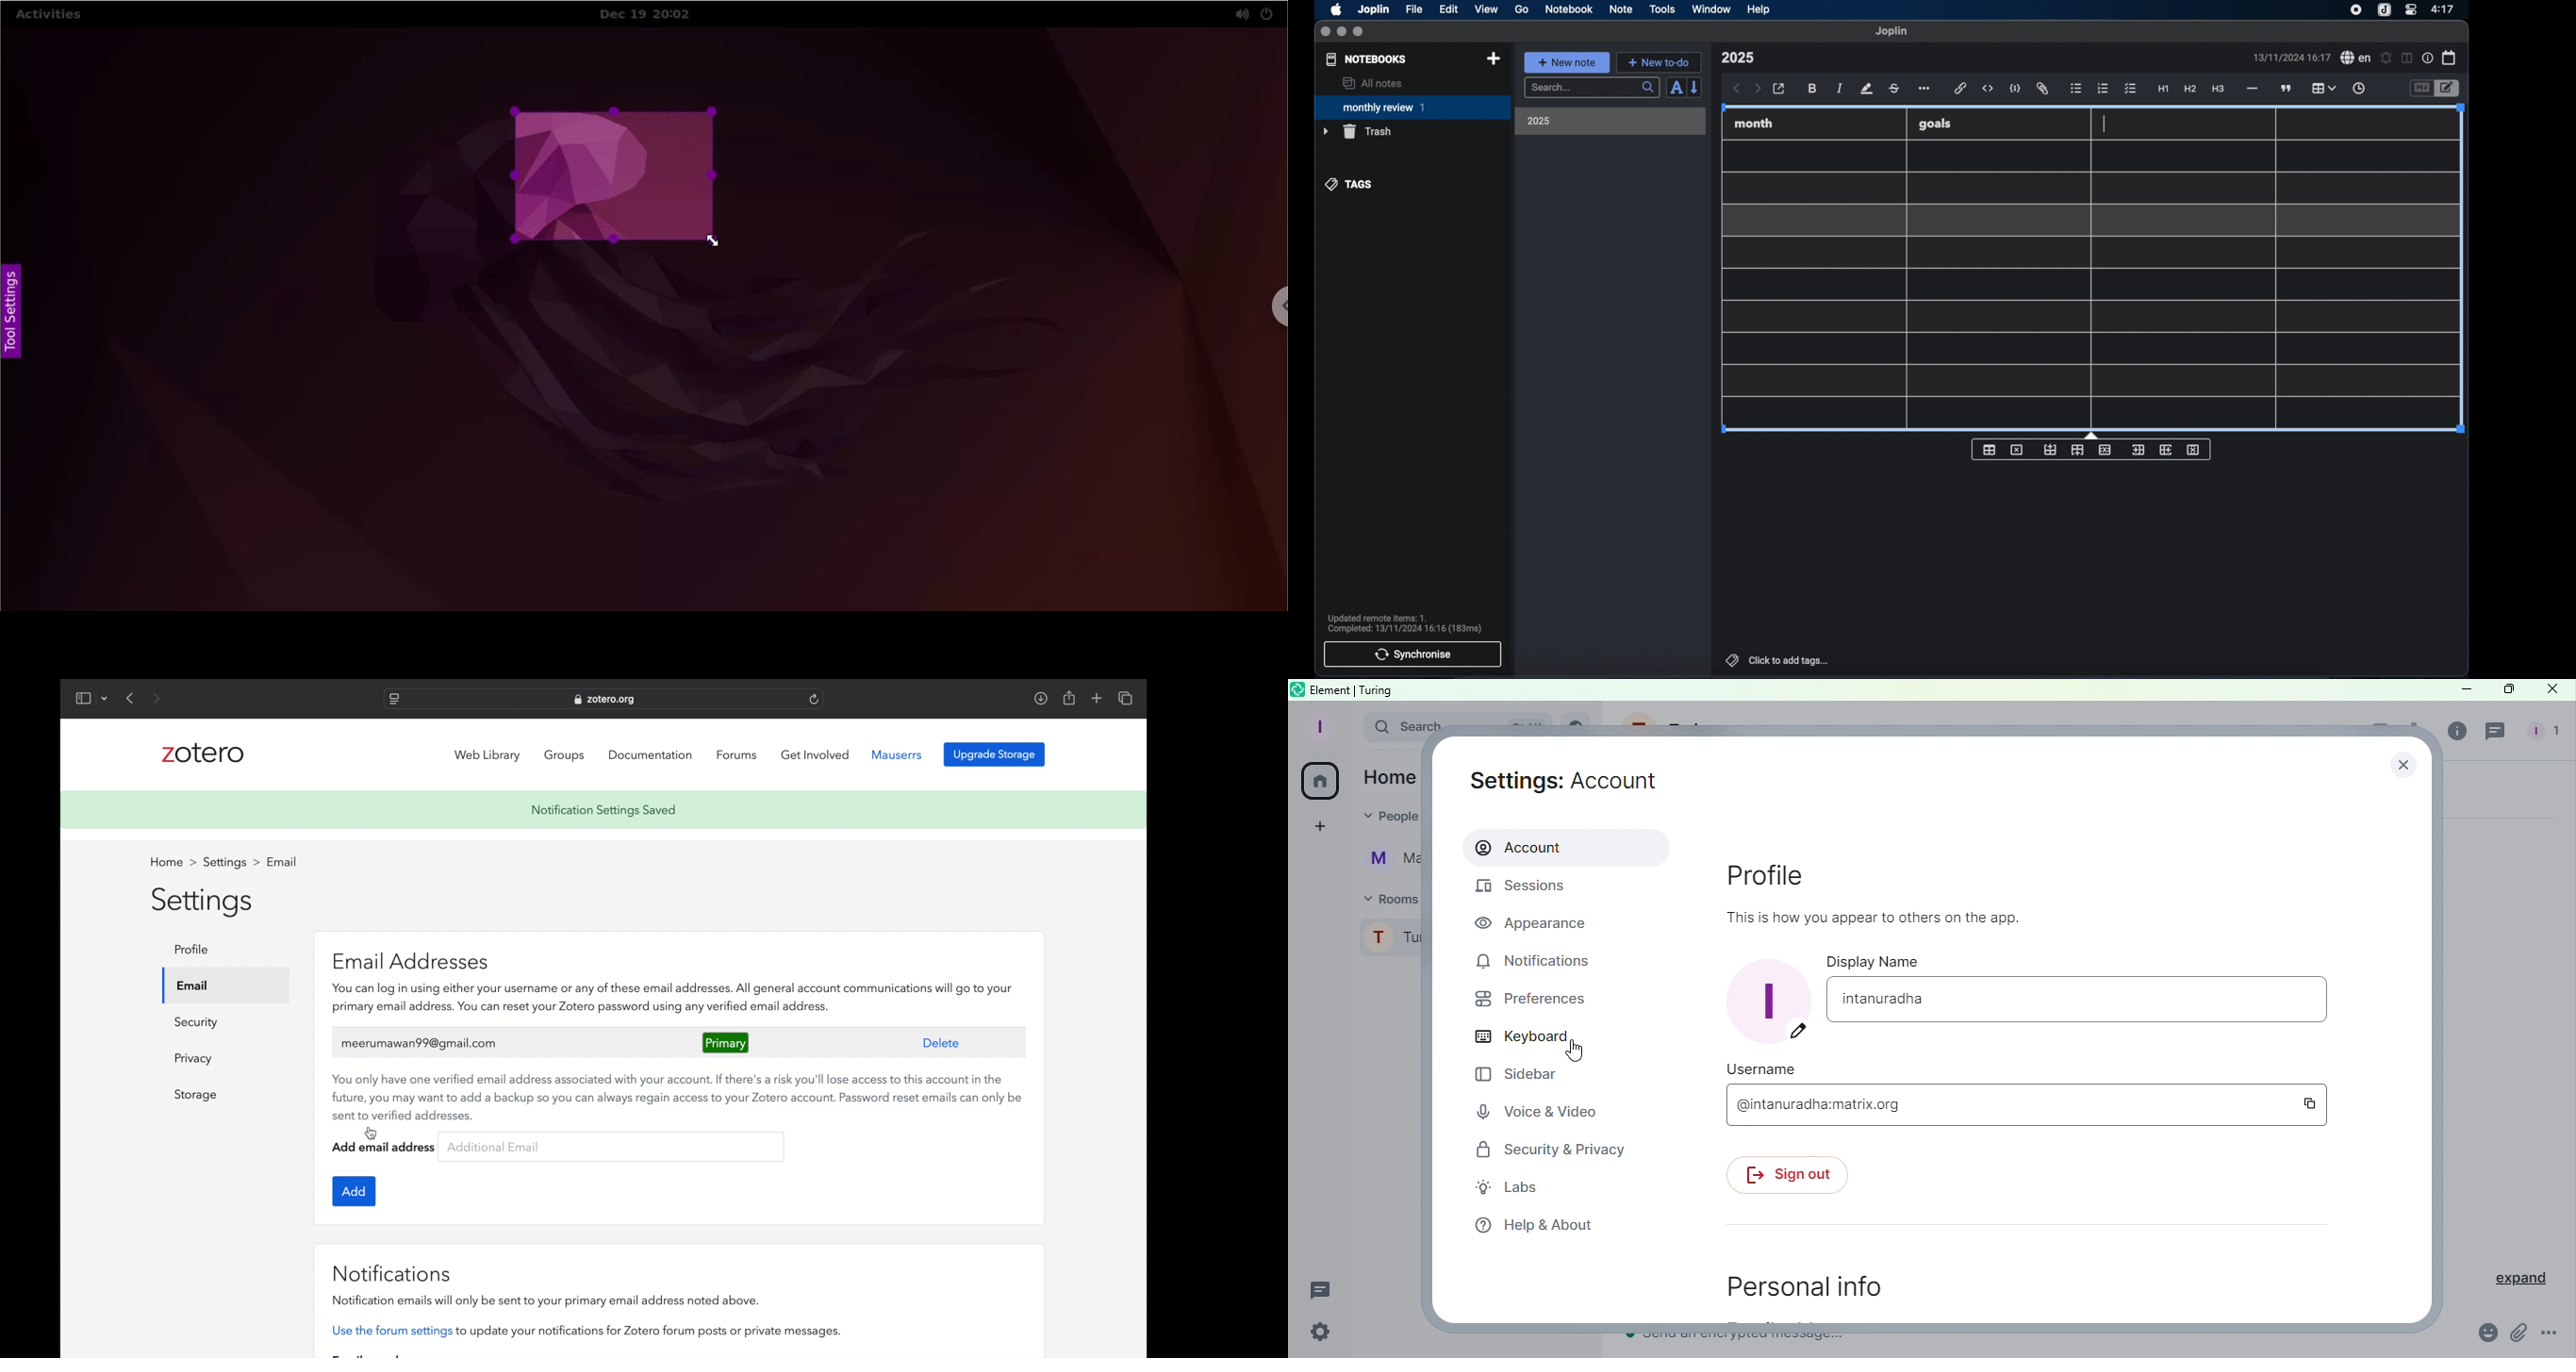 This screenshot has height=1372, width=2576. What do you see at coordinates (1566, 62) in the screenshot?
I see `new note` at bounding box center [1566, 62].